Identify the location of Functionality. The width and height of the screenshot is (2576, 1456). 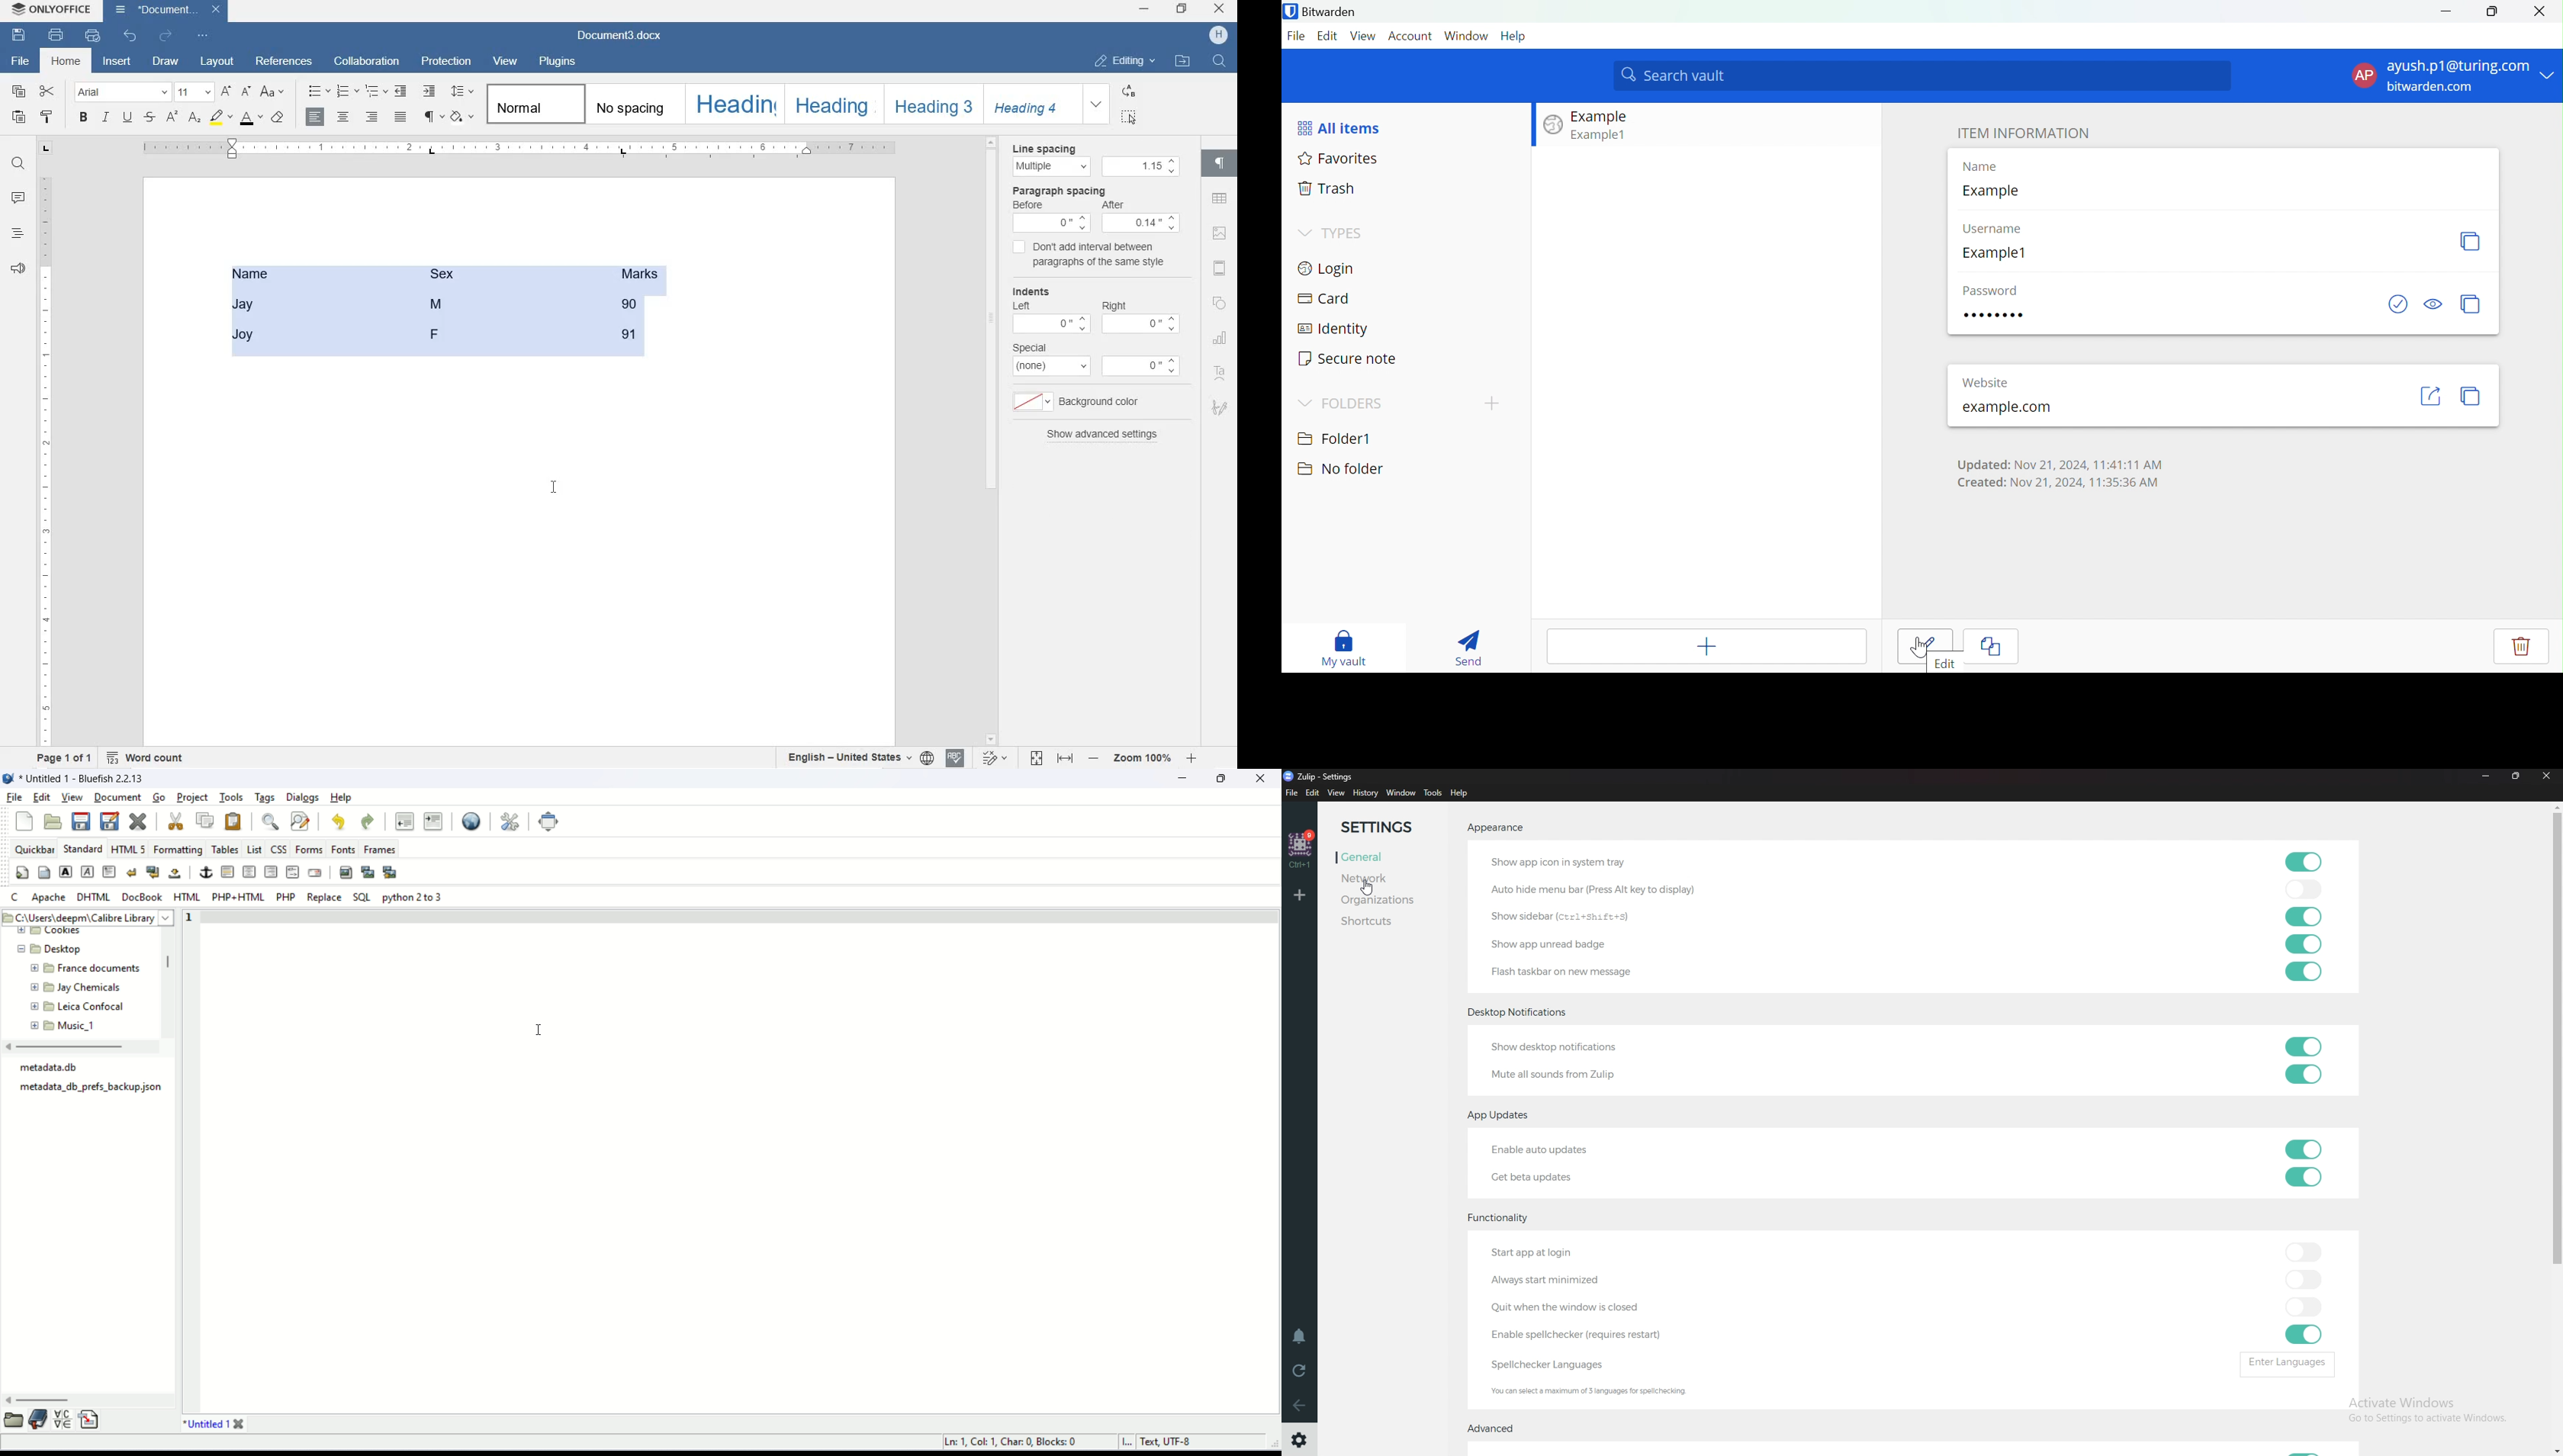
(1510, 1216).